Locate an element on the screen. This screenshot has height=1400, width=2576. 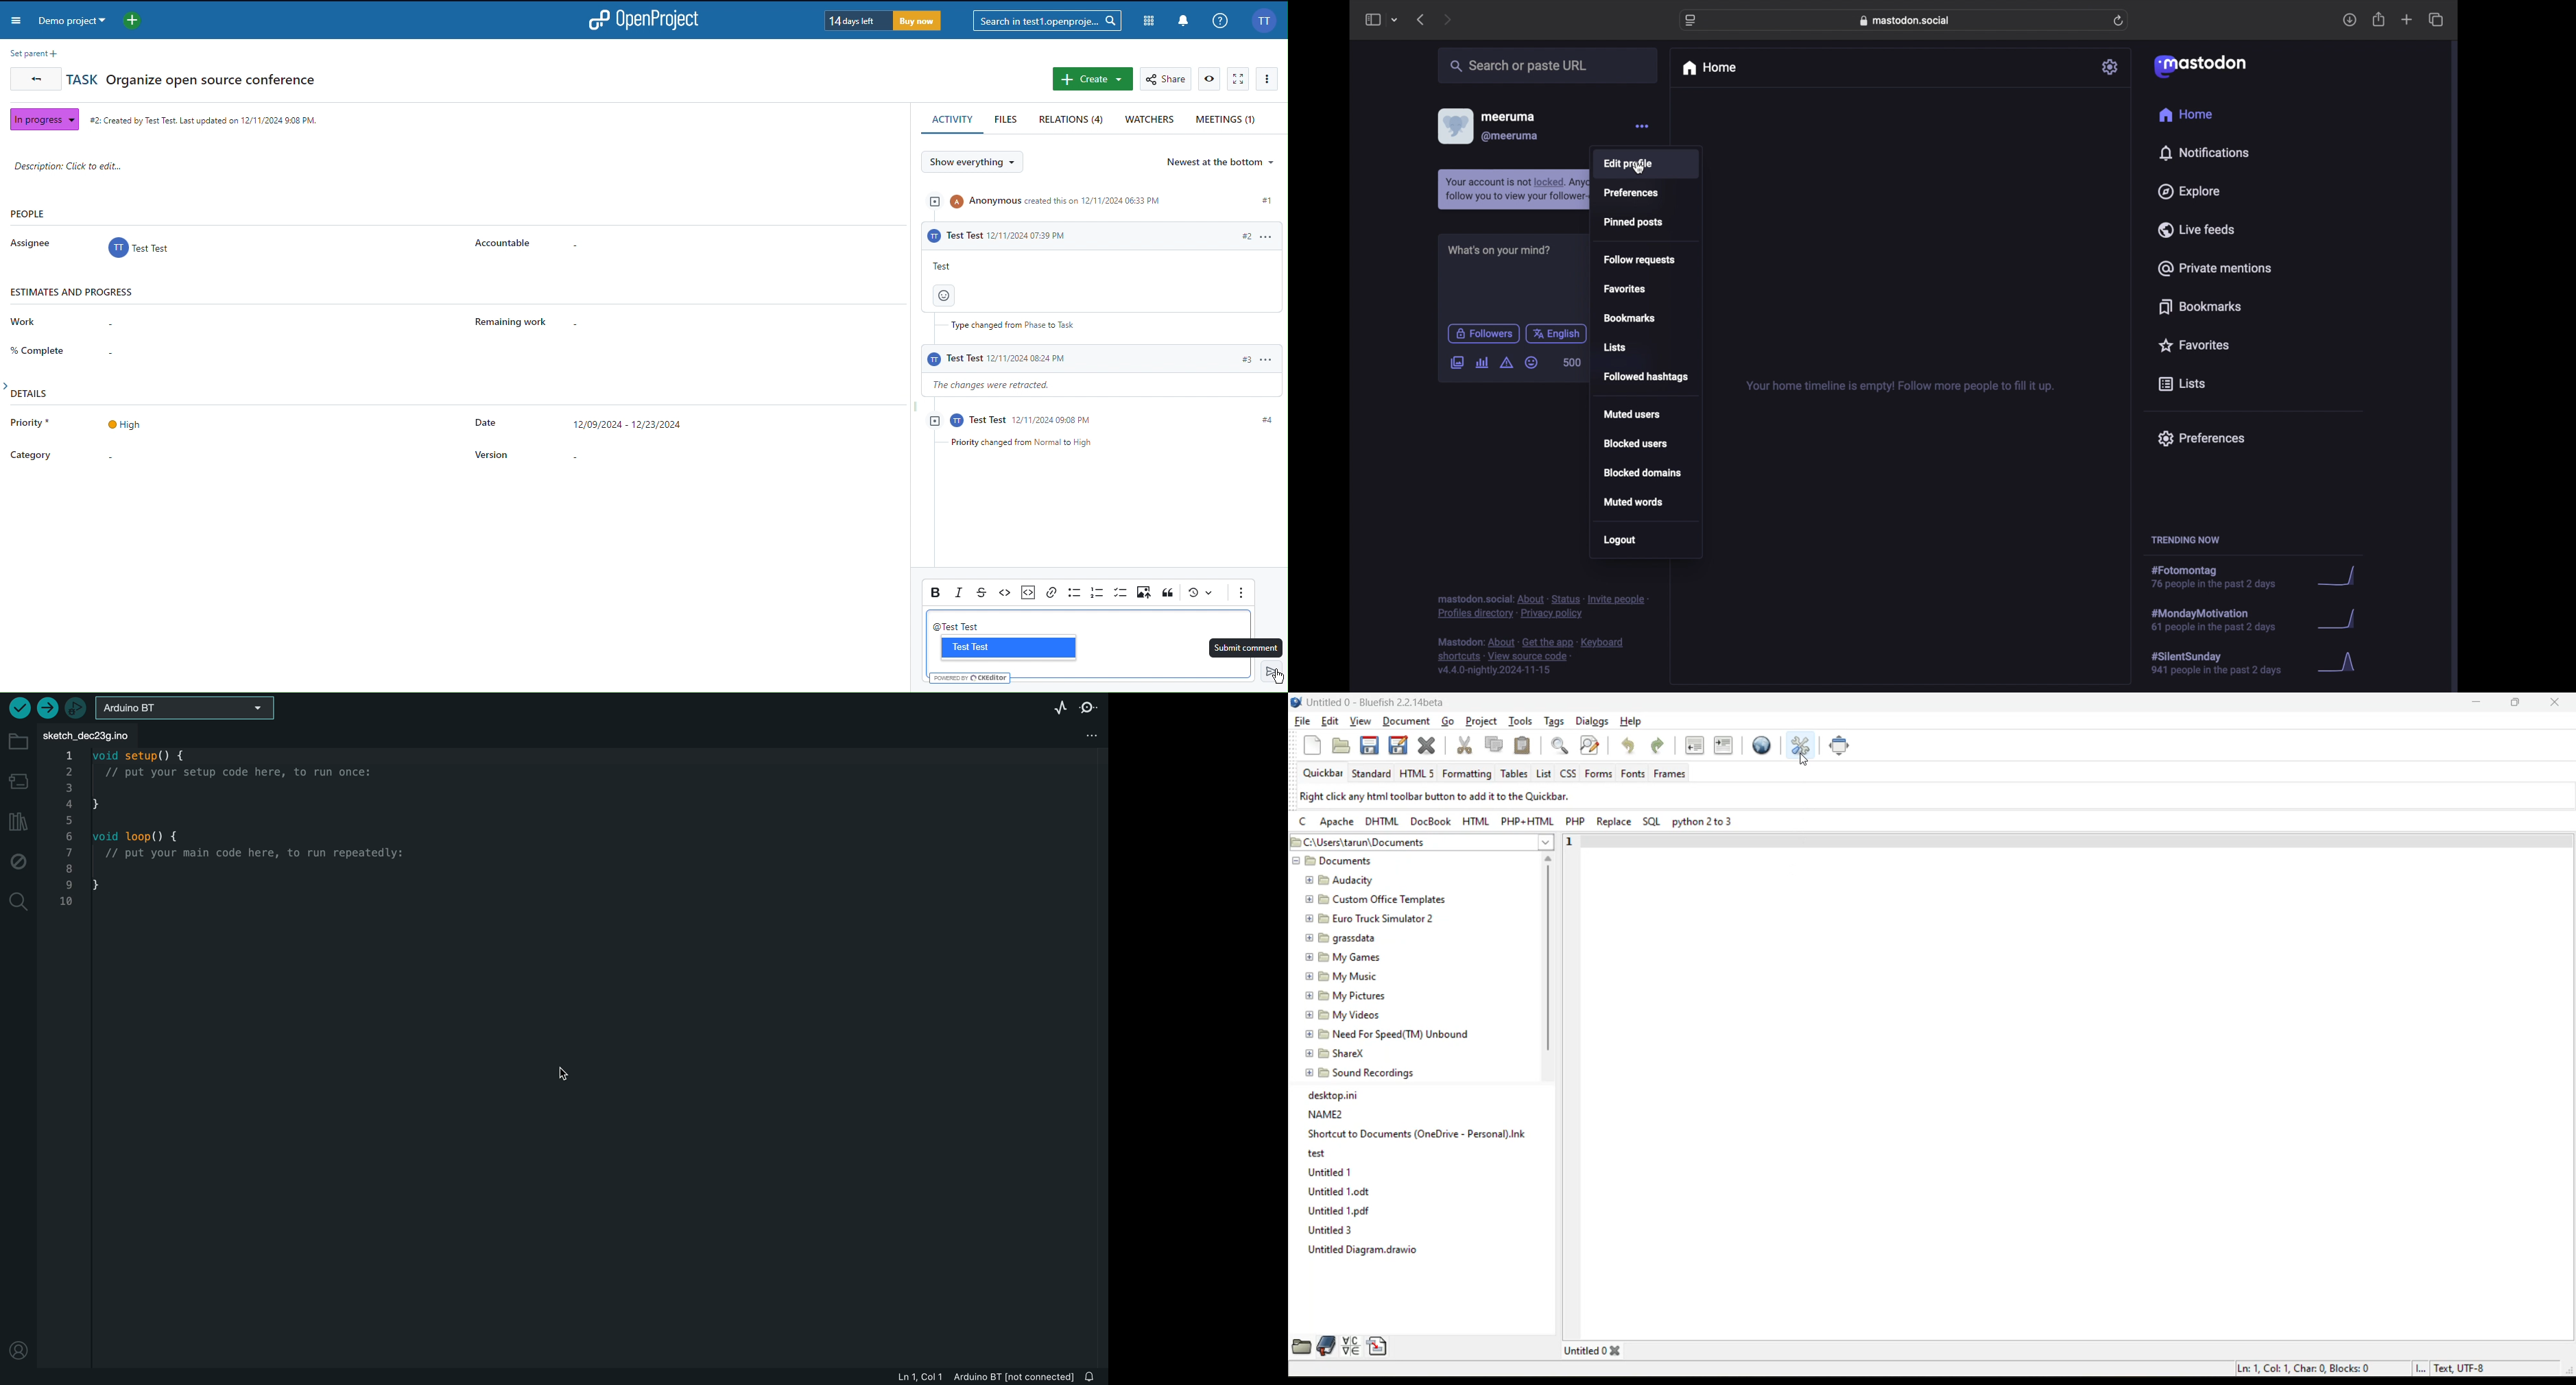
meeruma is located at coordinates (1508, 117).